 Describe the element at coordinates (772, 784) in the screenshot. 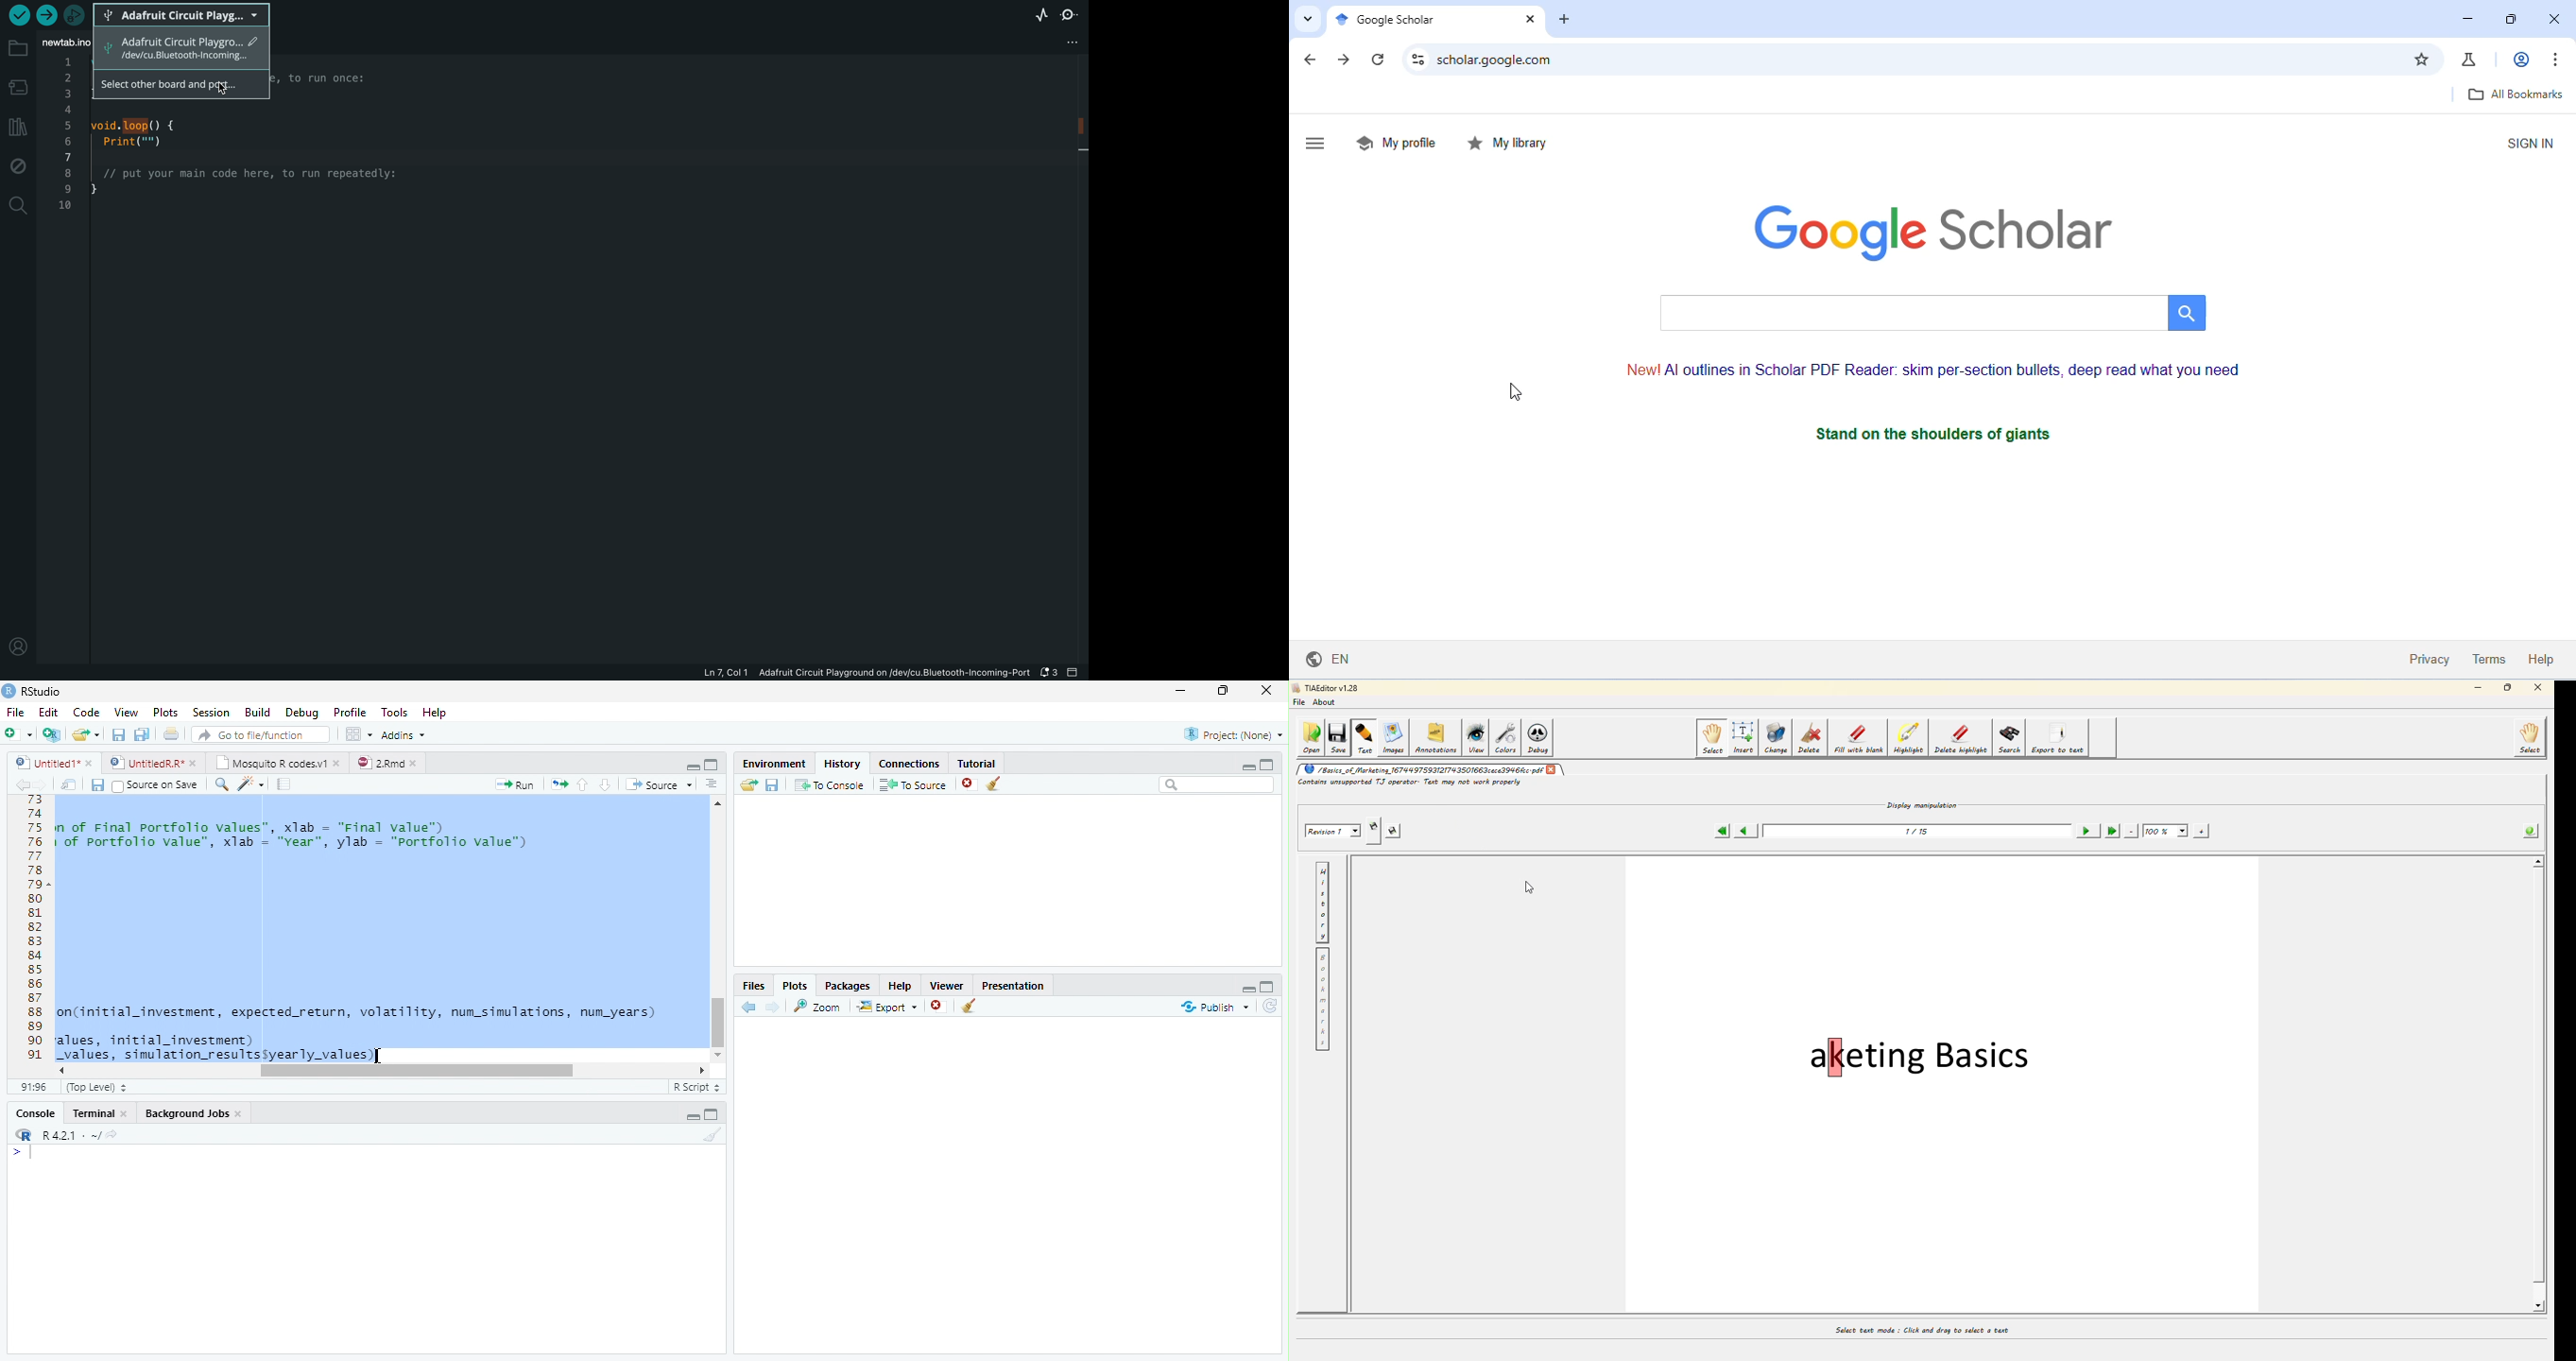

I see `Save` at that location.